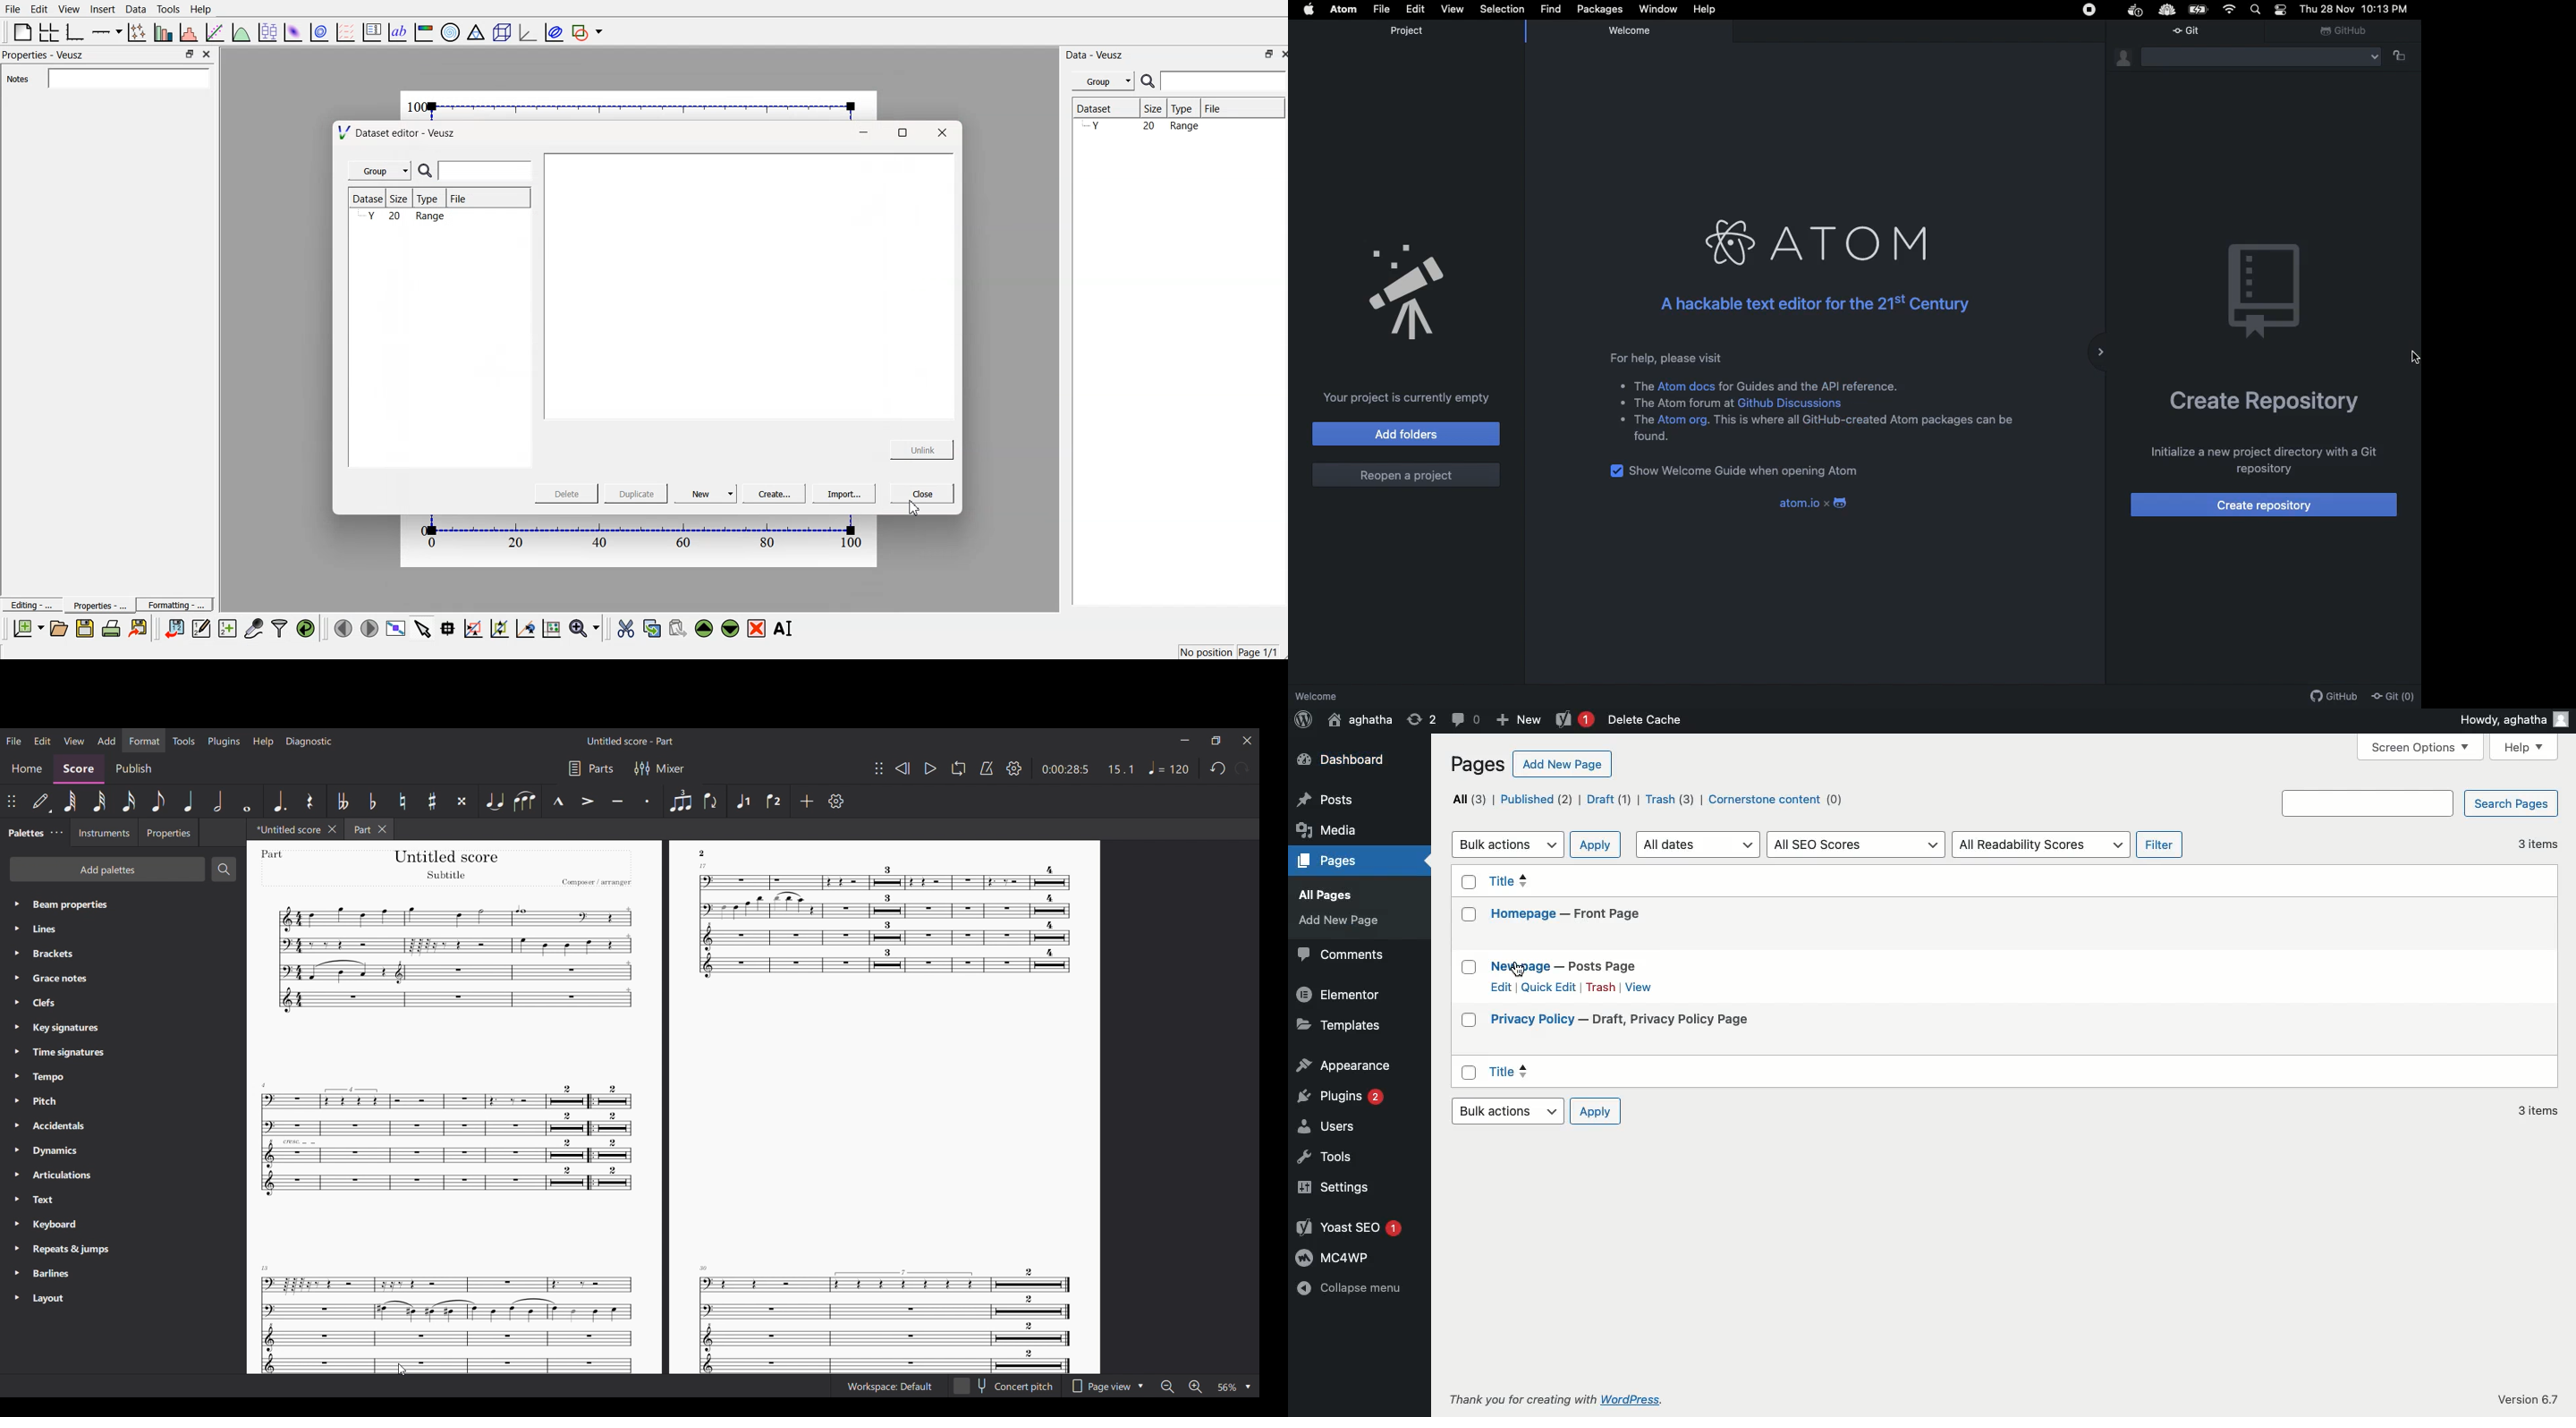 This screenshot has height=1428, width=2576. What do you see at coordinates (889, 1387) in the screenshot?
I see `Workspace Default` at bounding box center [889, 1387].